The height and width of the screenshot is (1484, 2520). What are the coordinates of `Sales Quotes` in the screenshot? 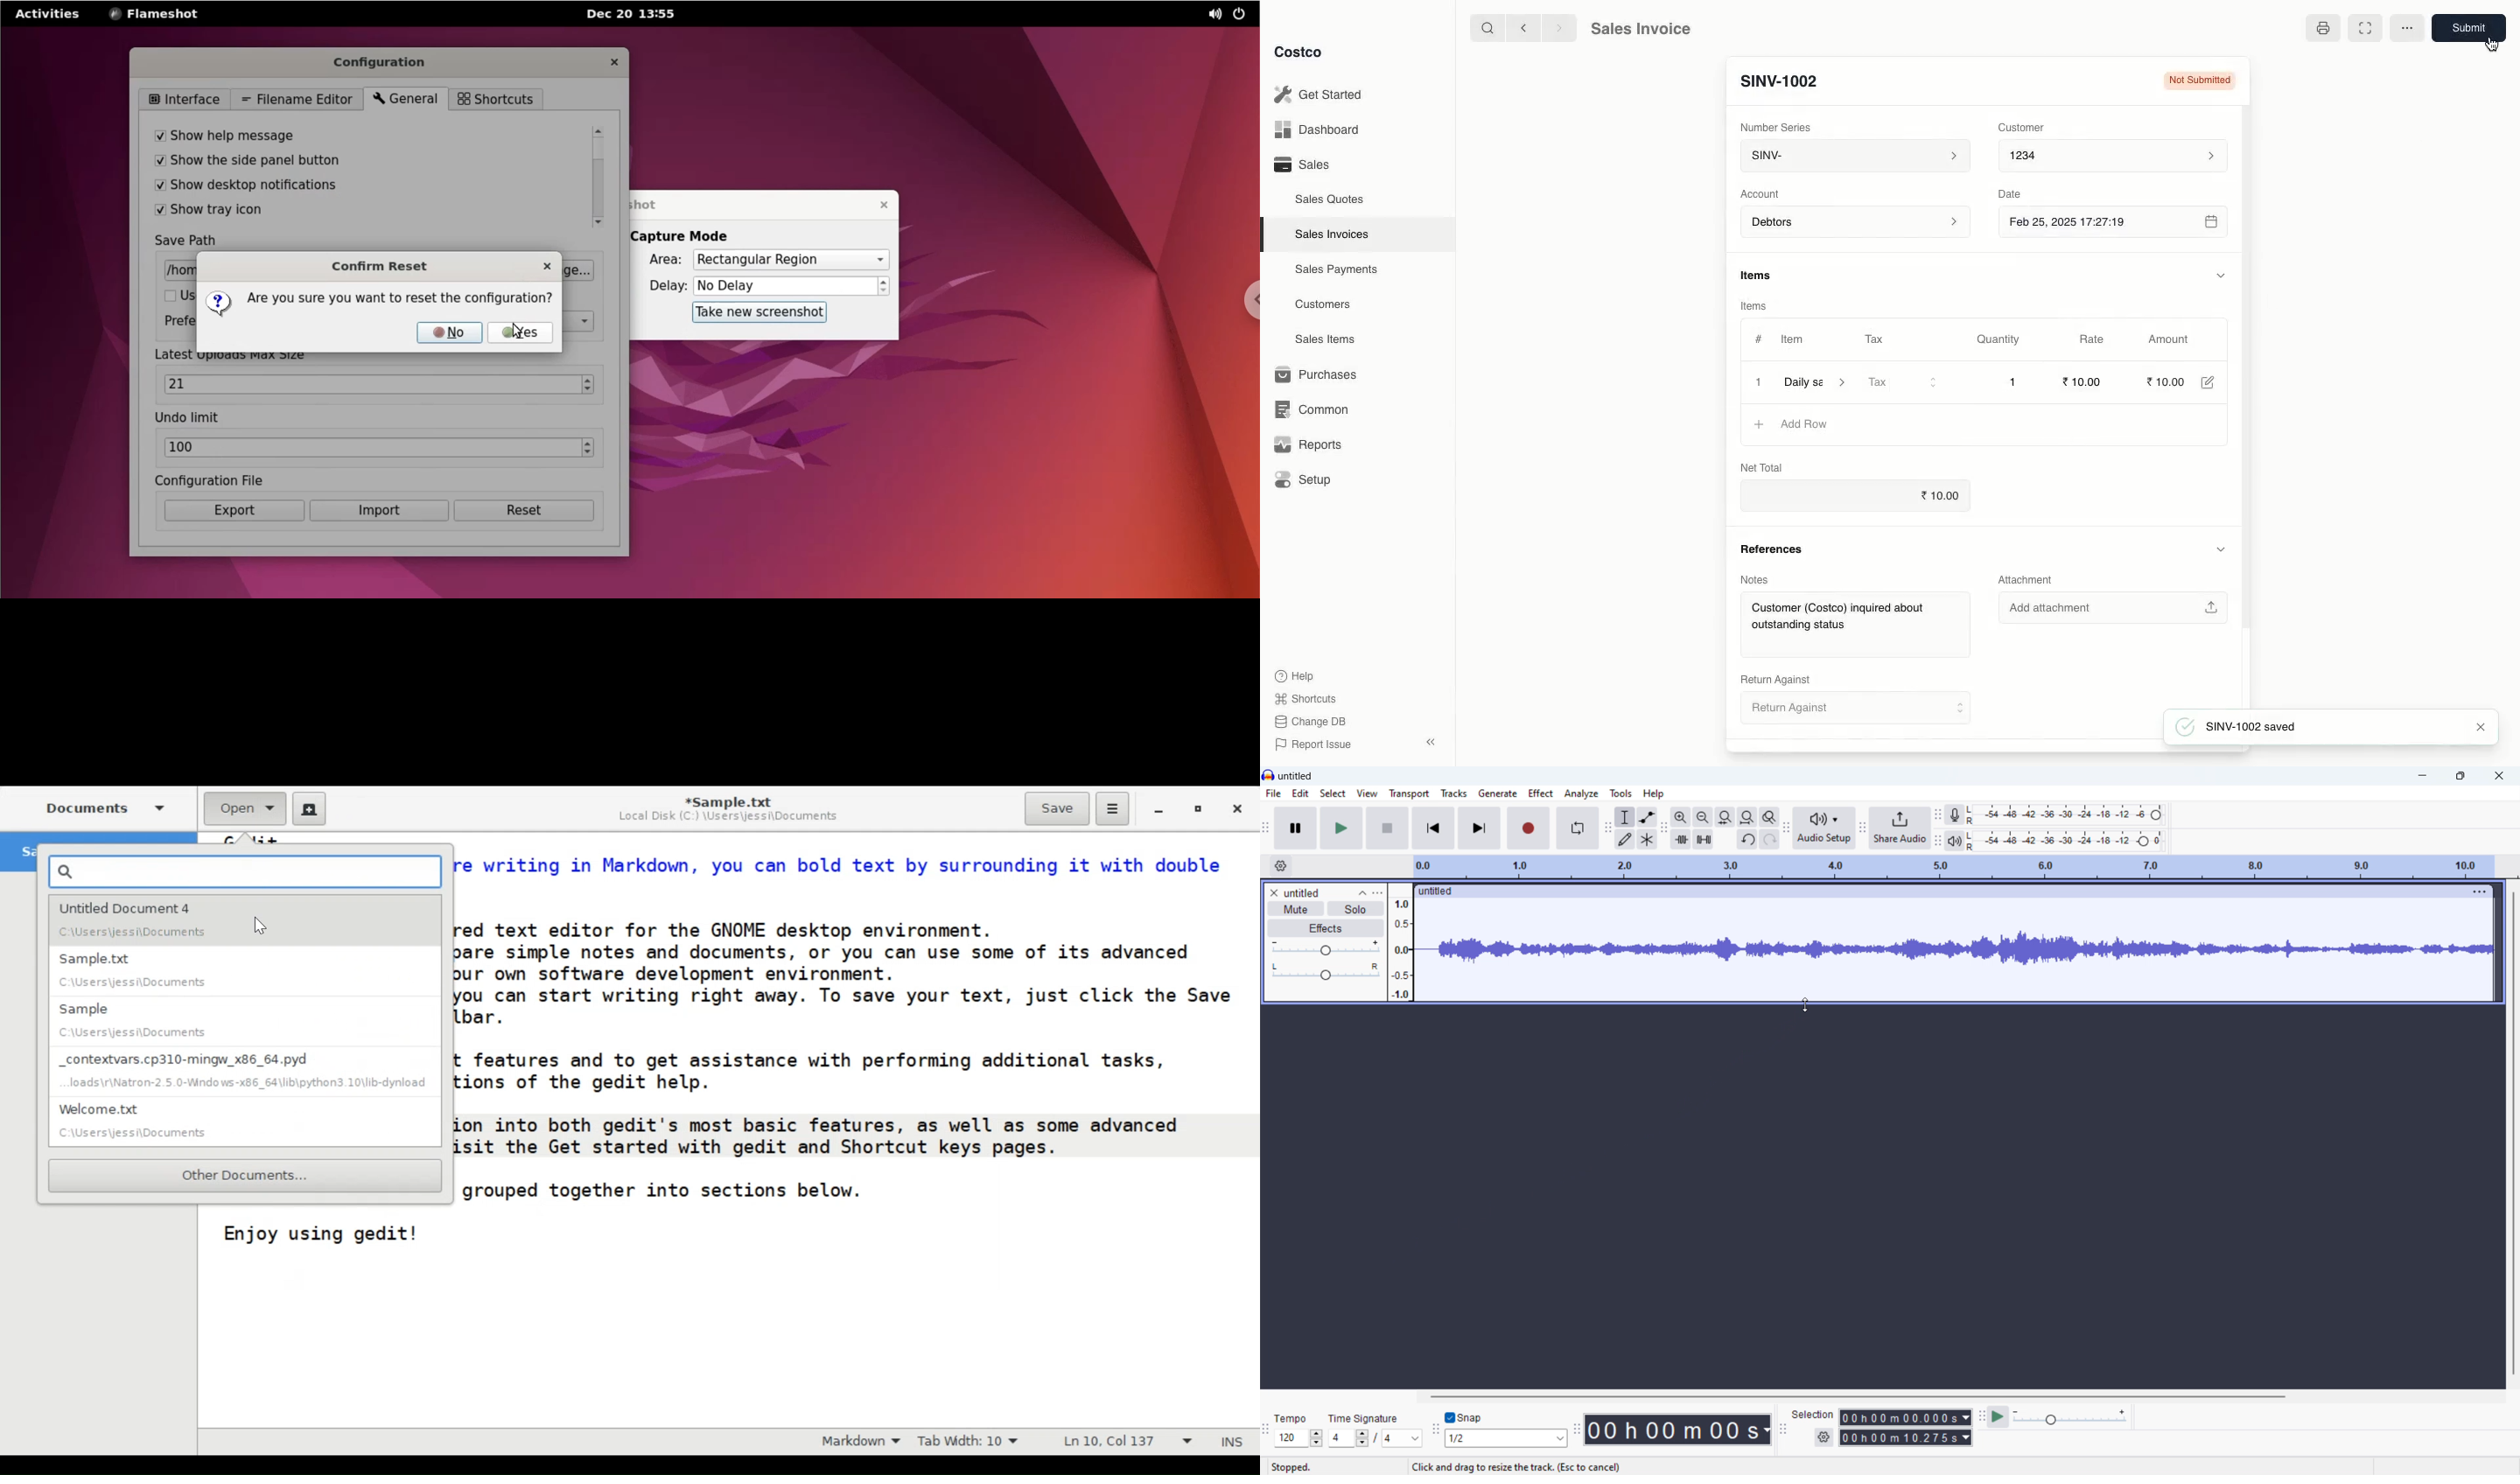 It's located at (1327, 200).